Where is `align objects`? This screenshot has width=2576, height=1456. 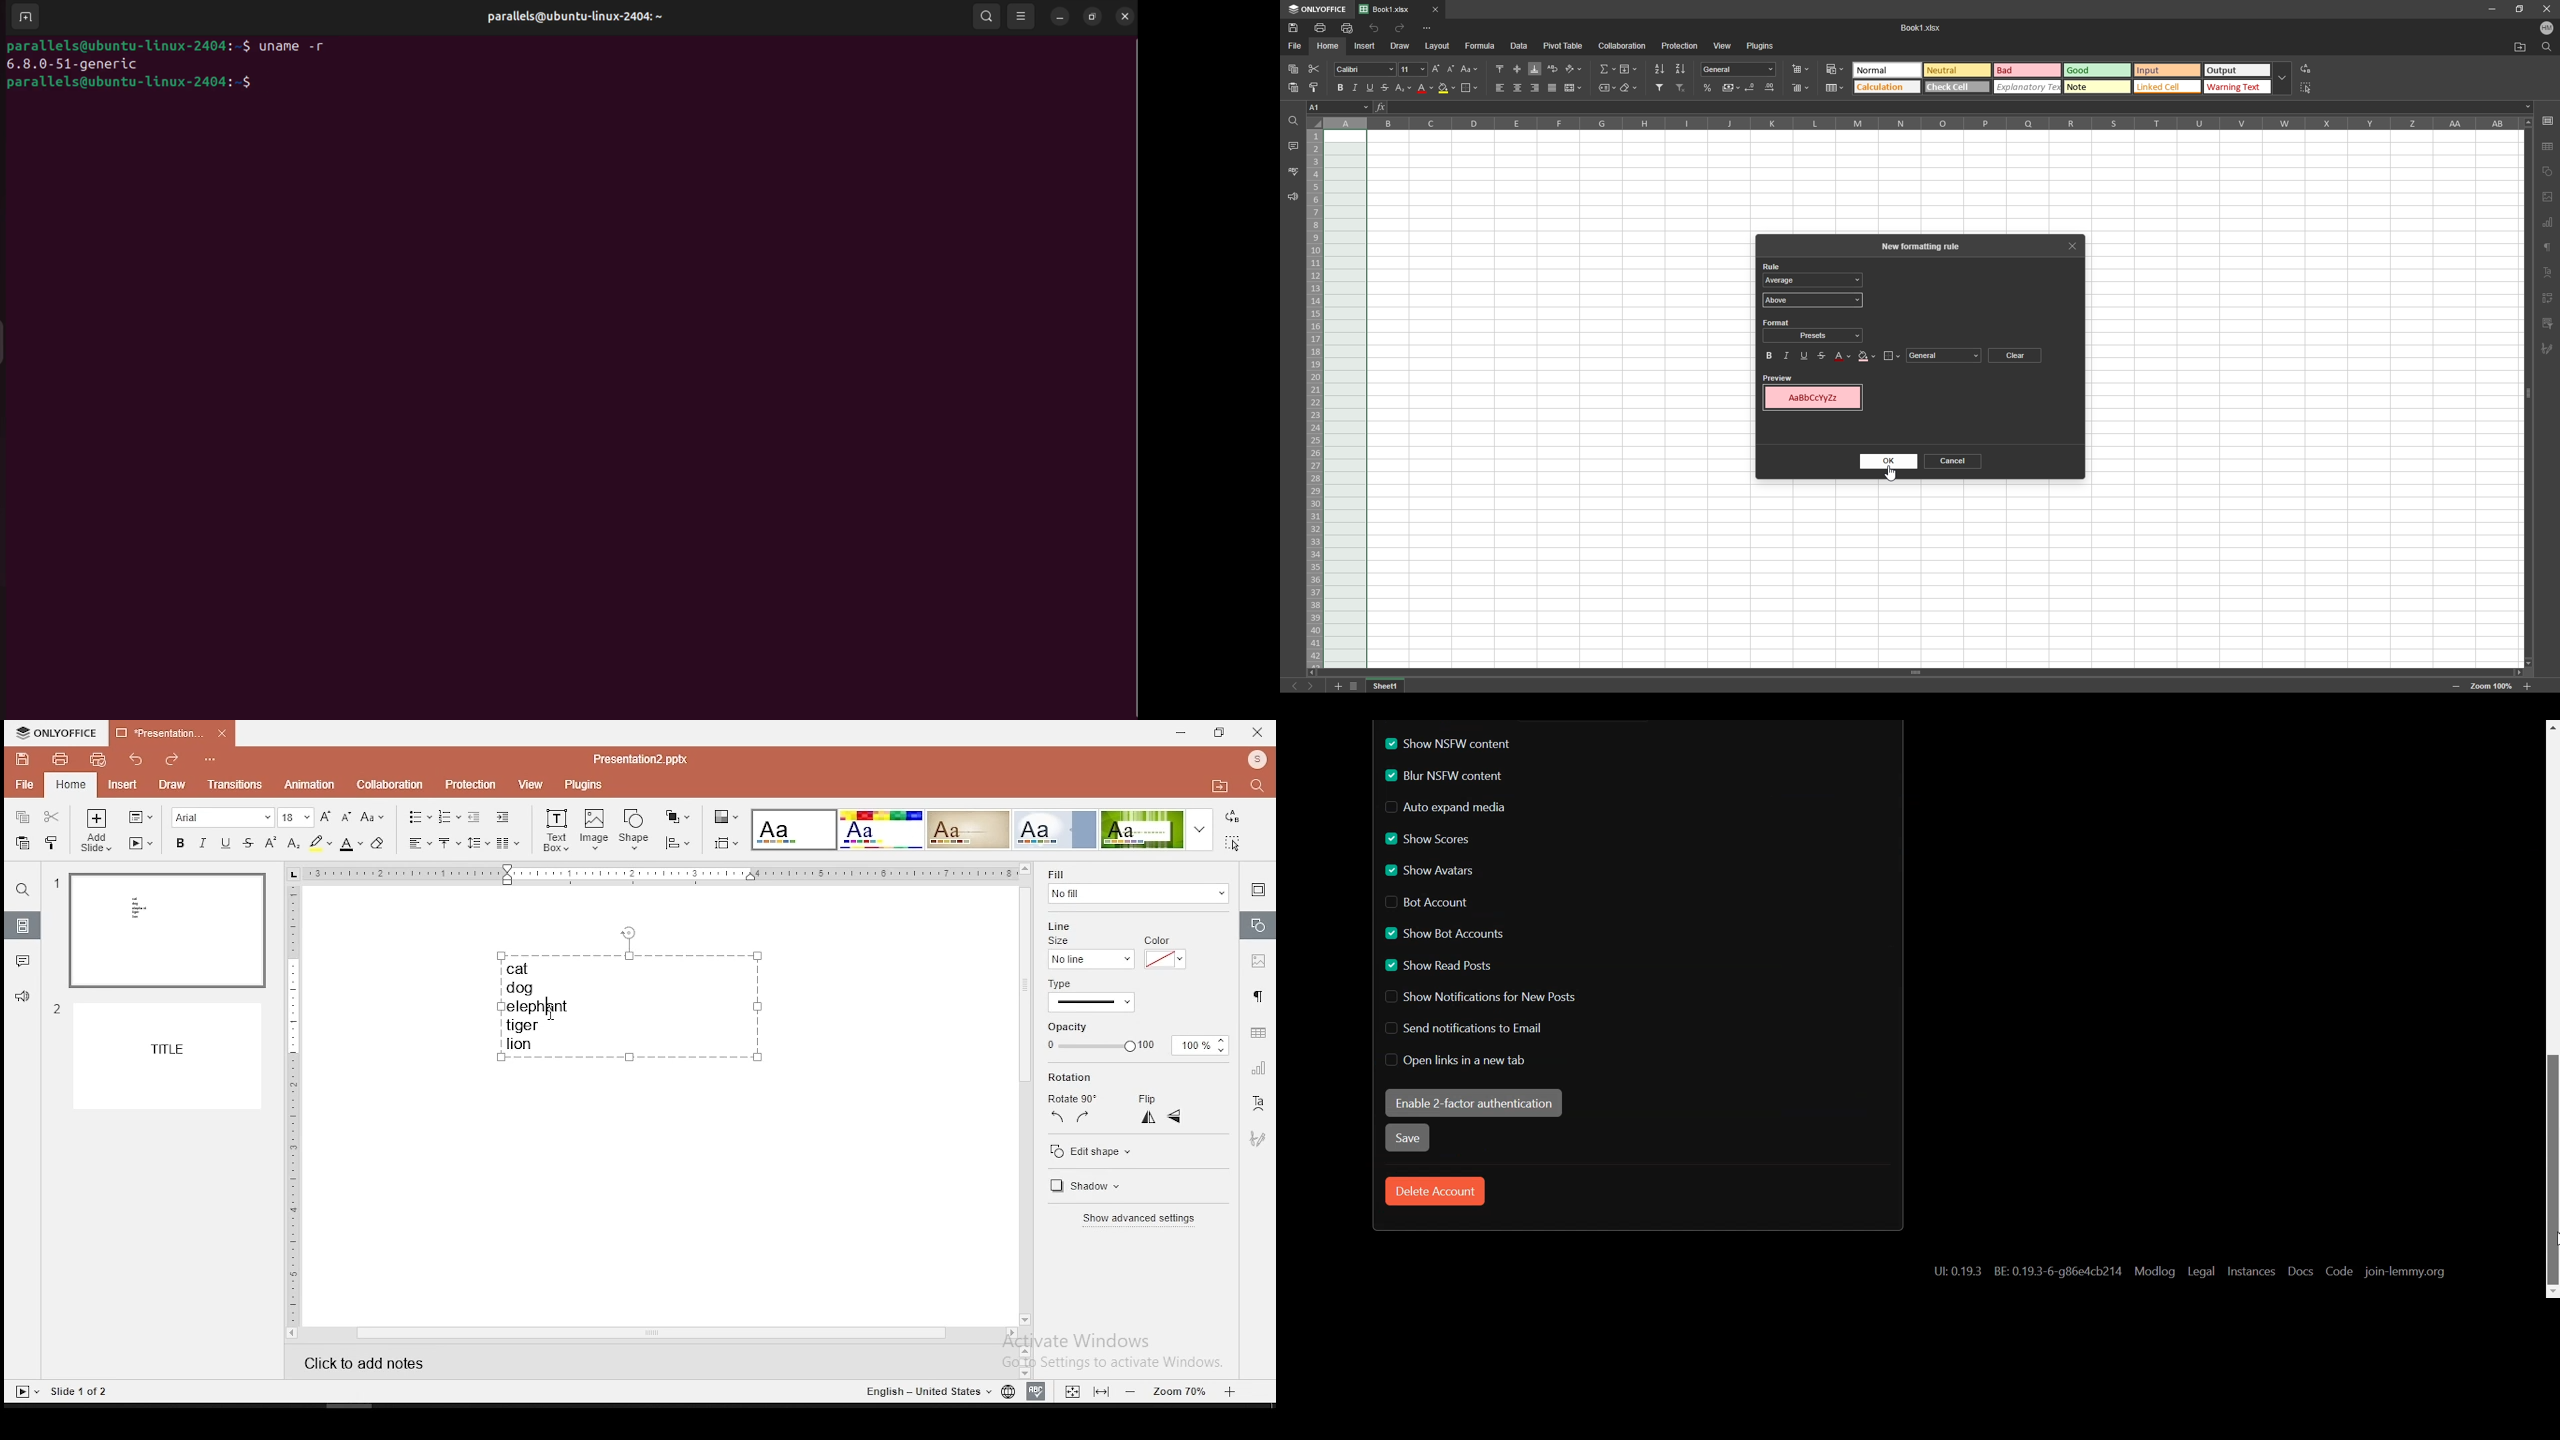 align objects is located at coordinates (676, 843).